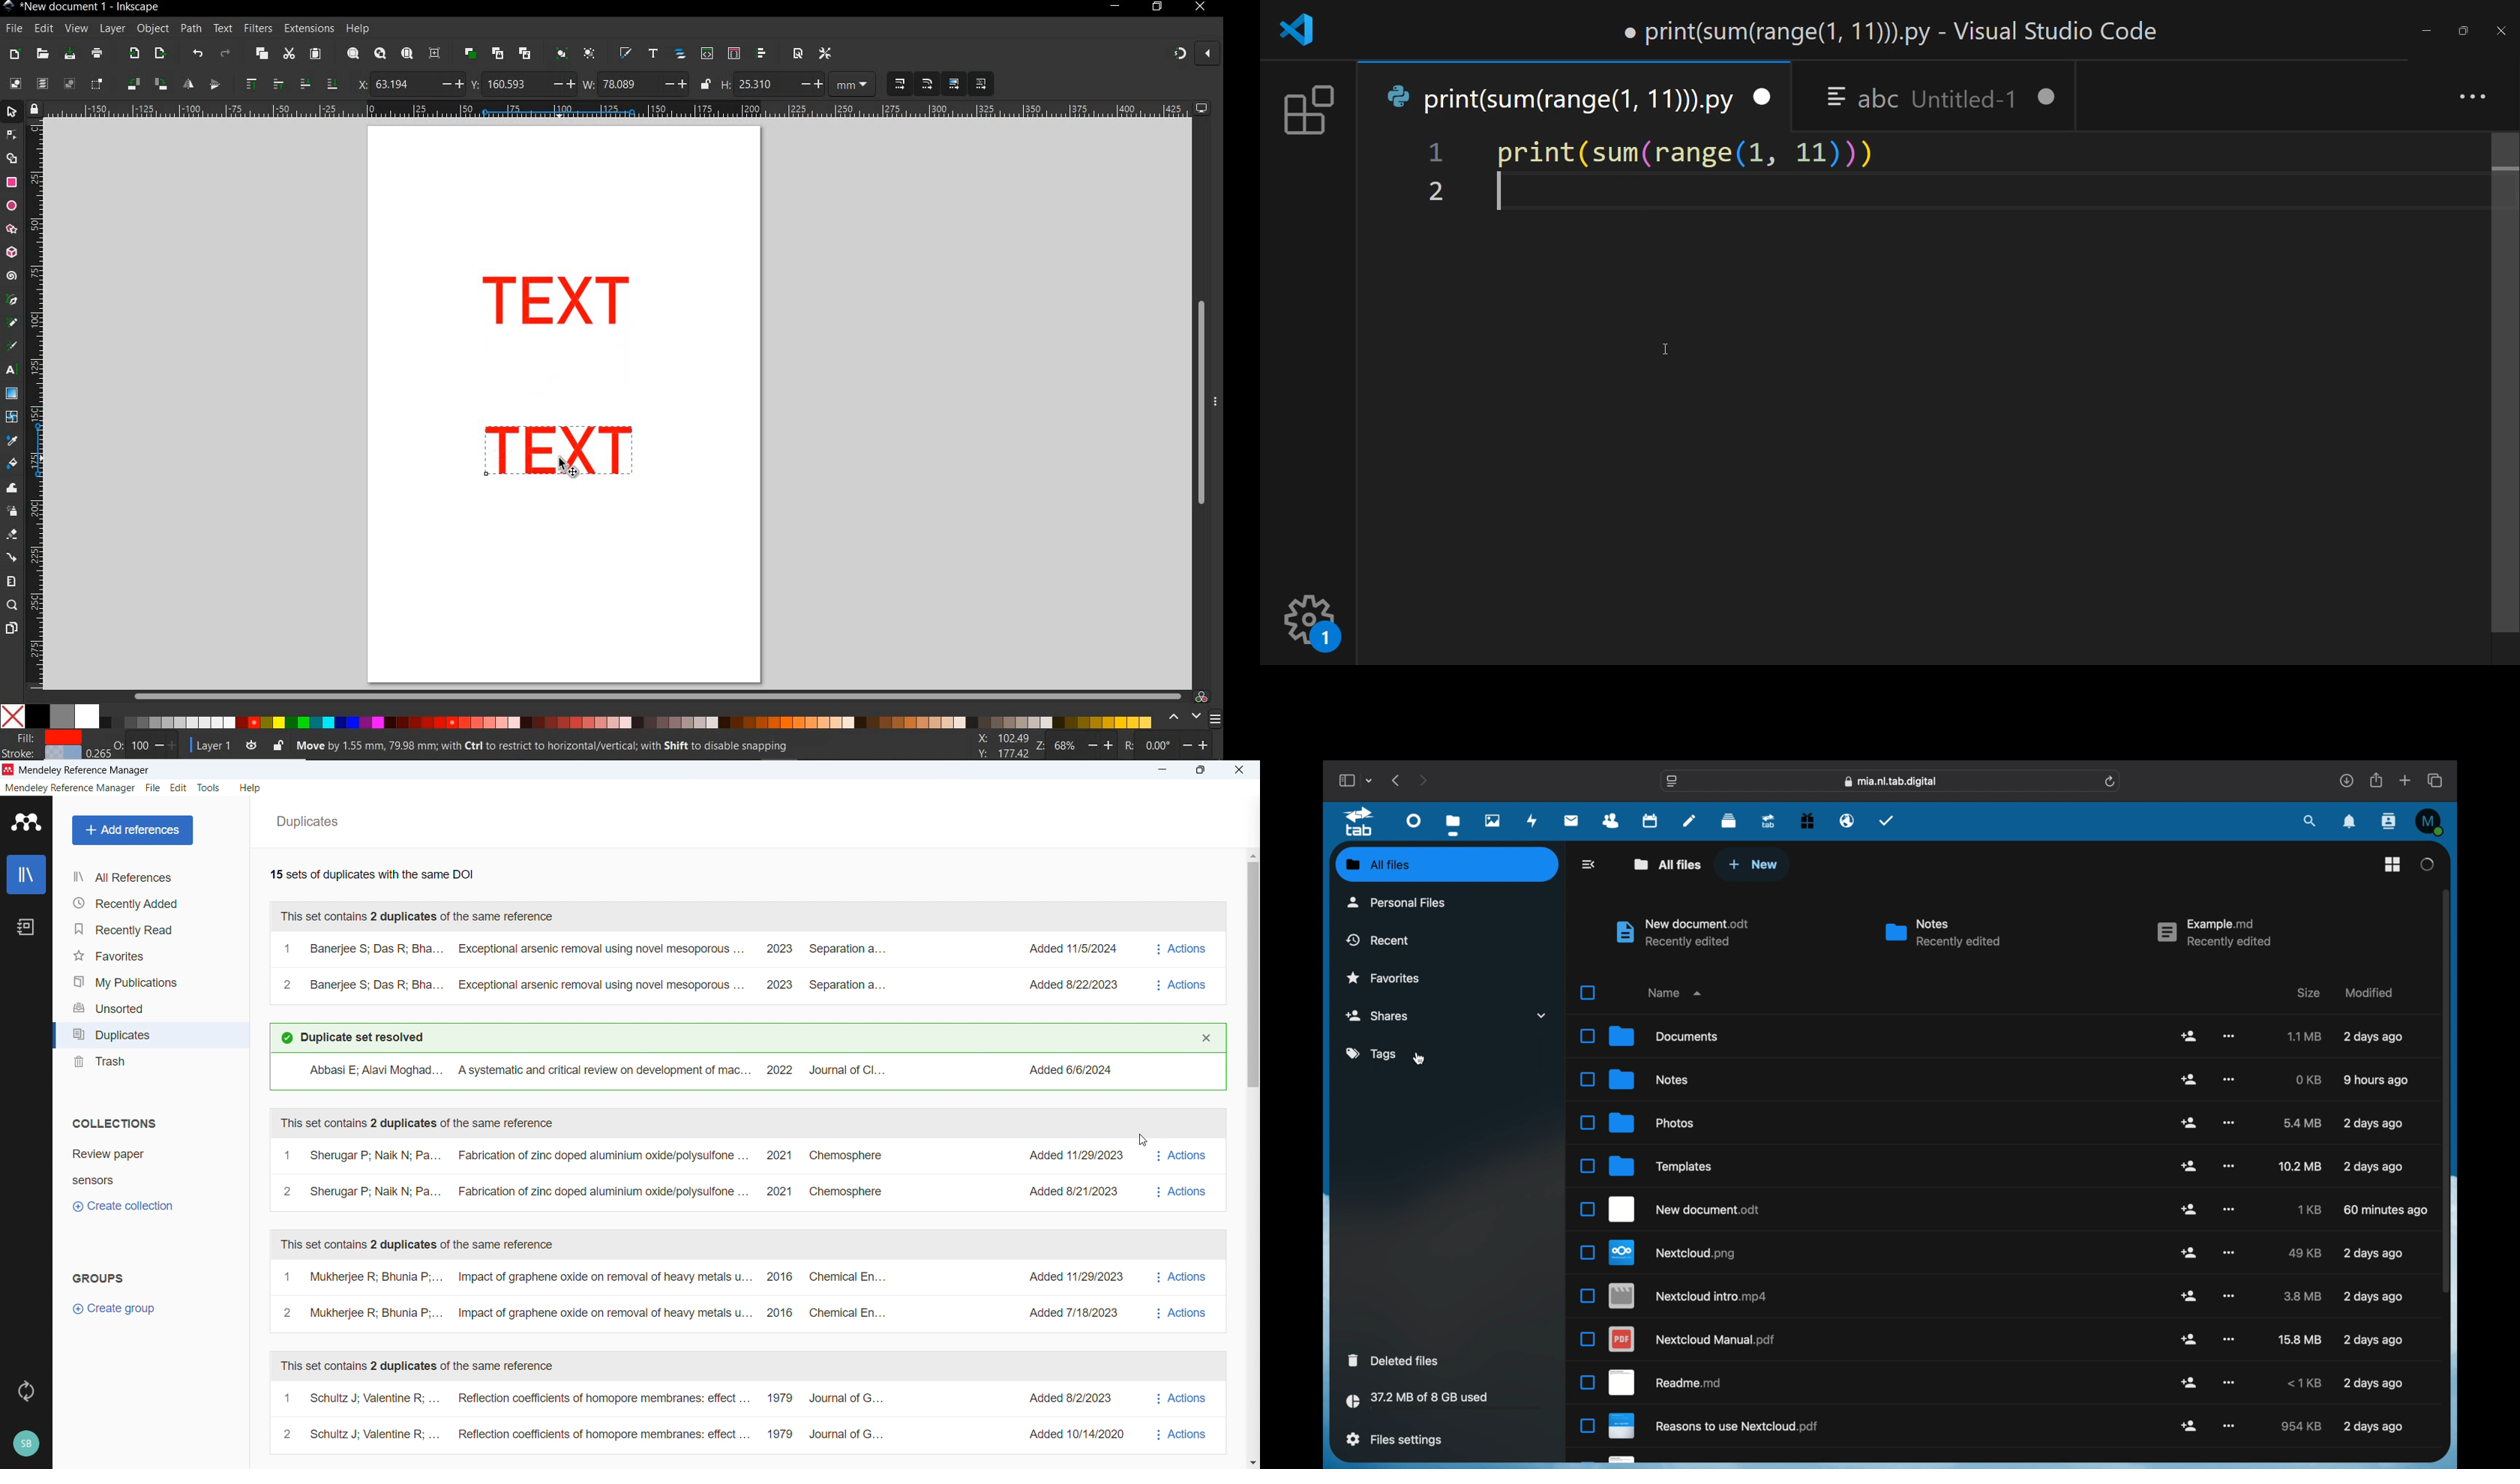 This screenshot has height=1484, width=2520. Describe the element at coordinates (2228, 1209) in the screenshot. I see `more options` at that location.